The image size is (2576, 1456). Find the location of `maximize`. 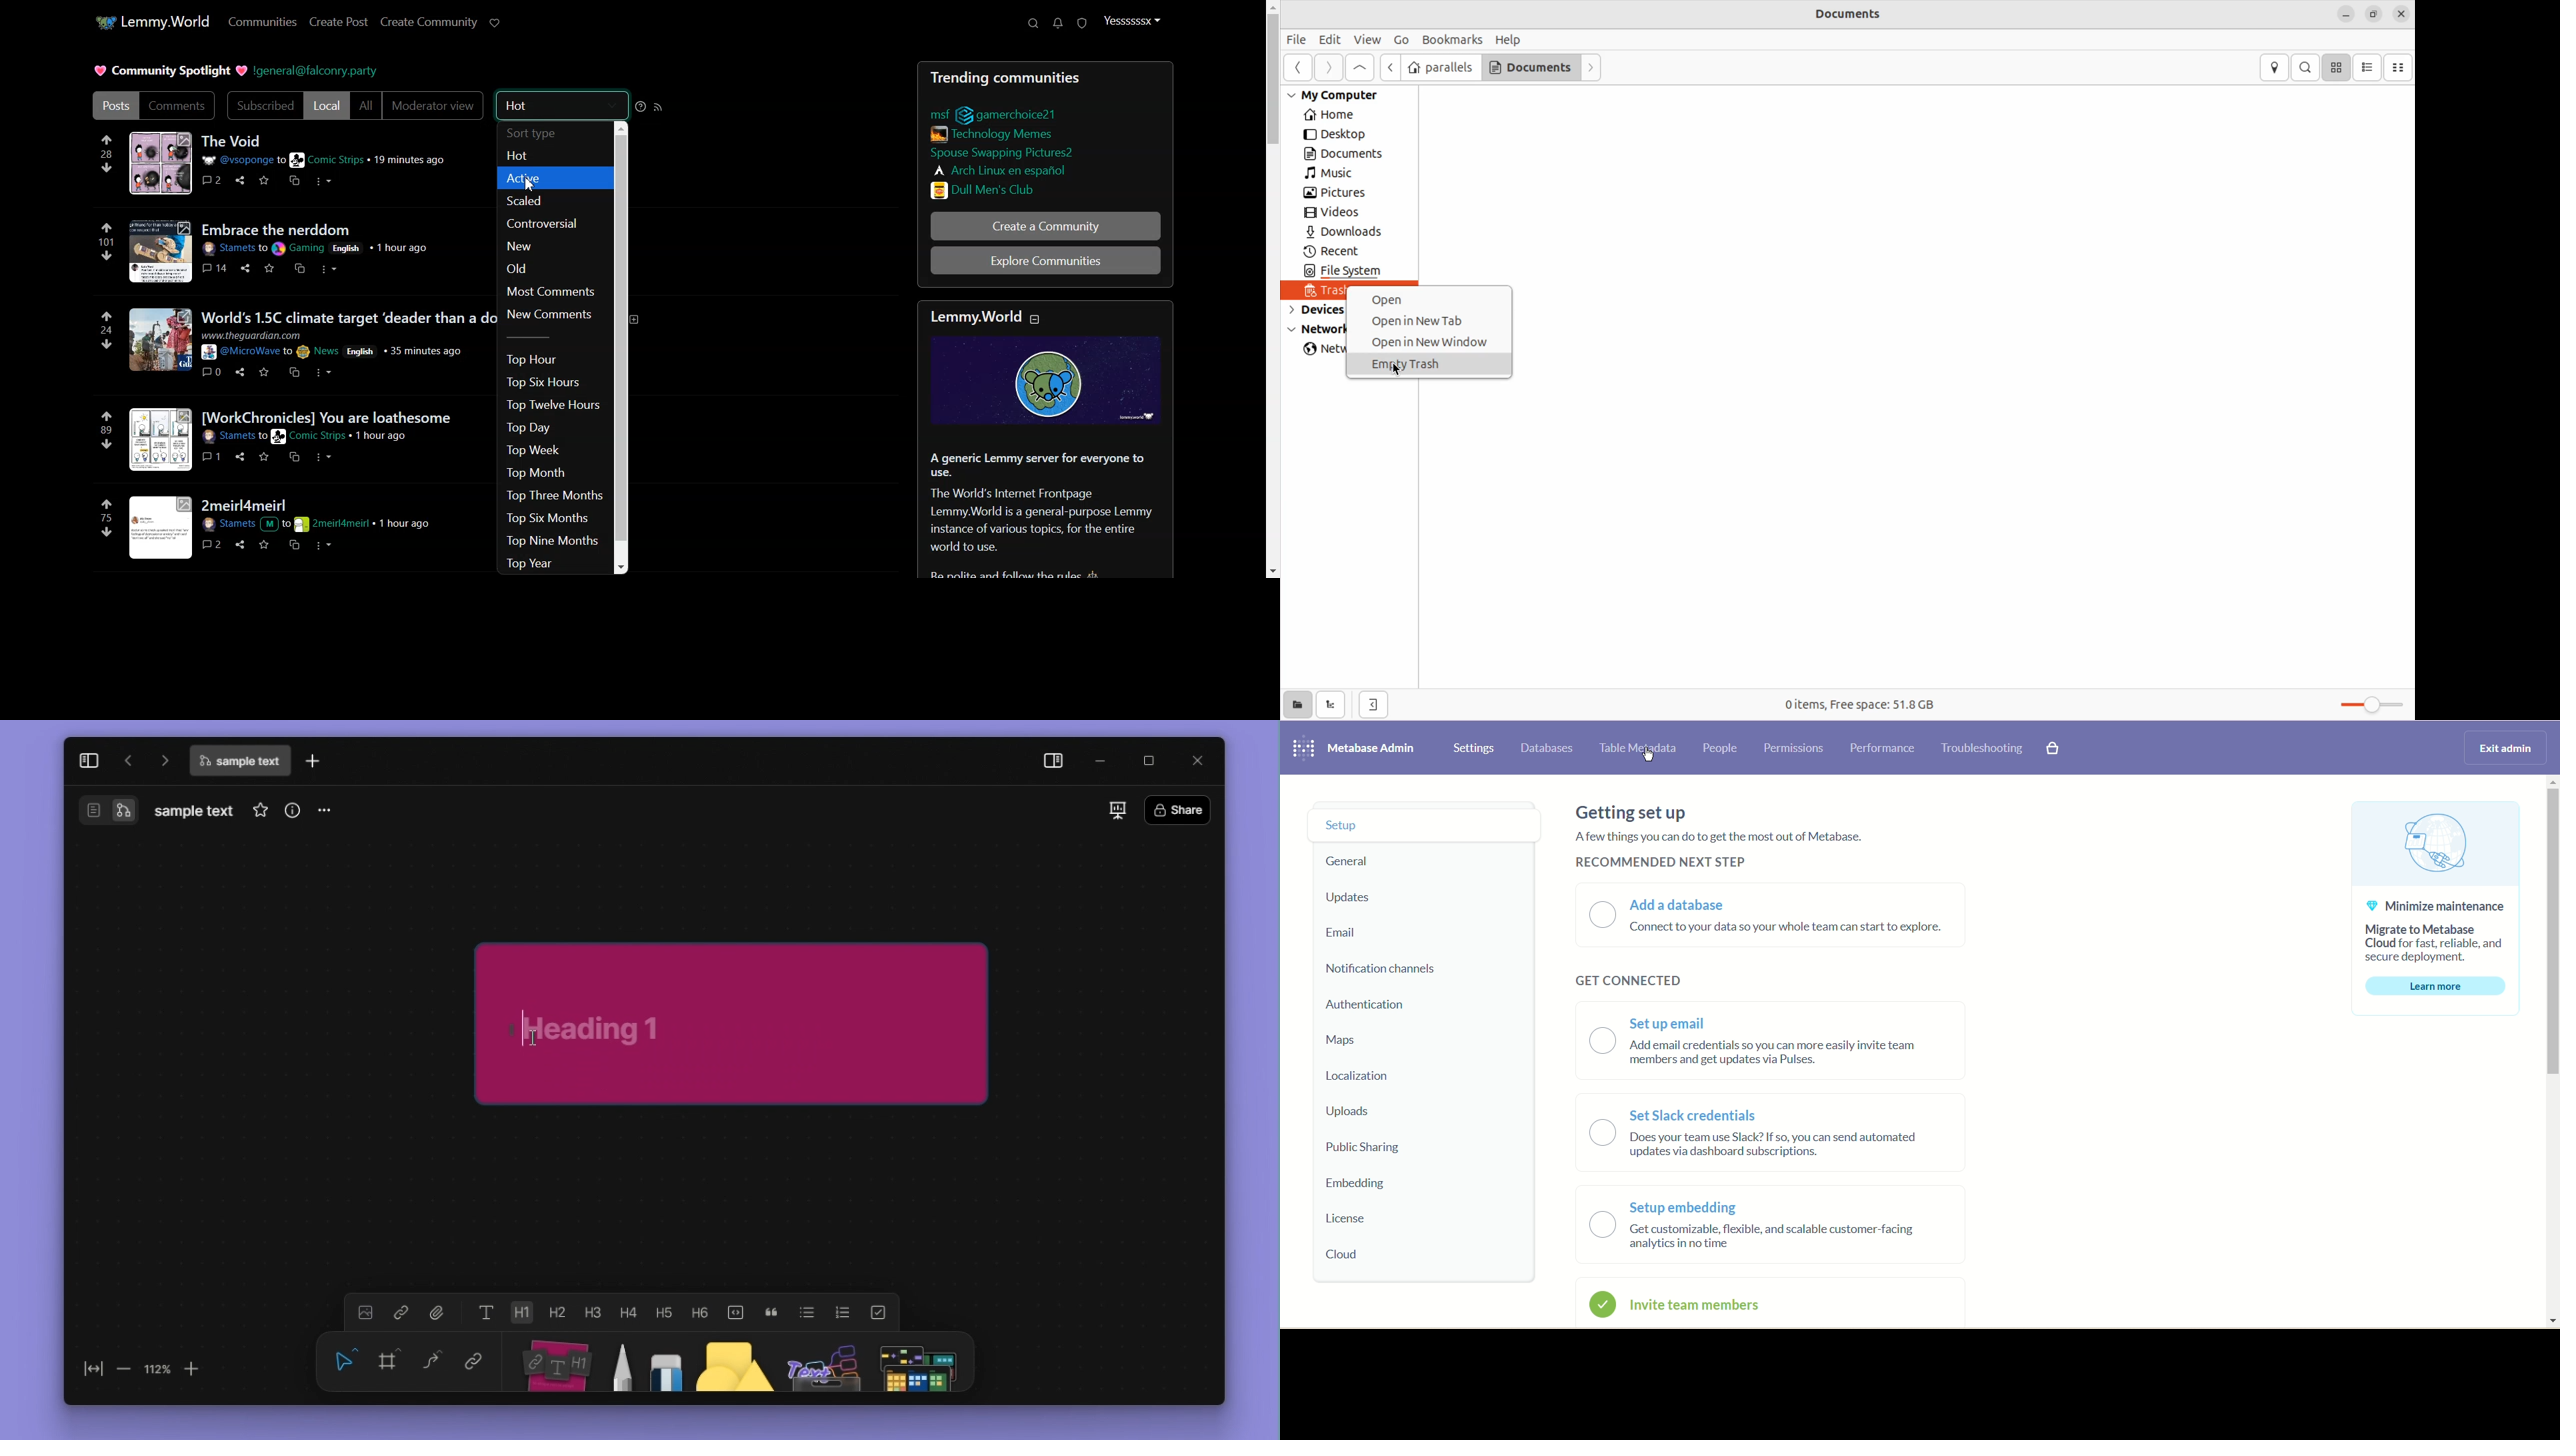

maximize is located at coordinates (1148, 761).